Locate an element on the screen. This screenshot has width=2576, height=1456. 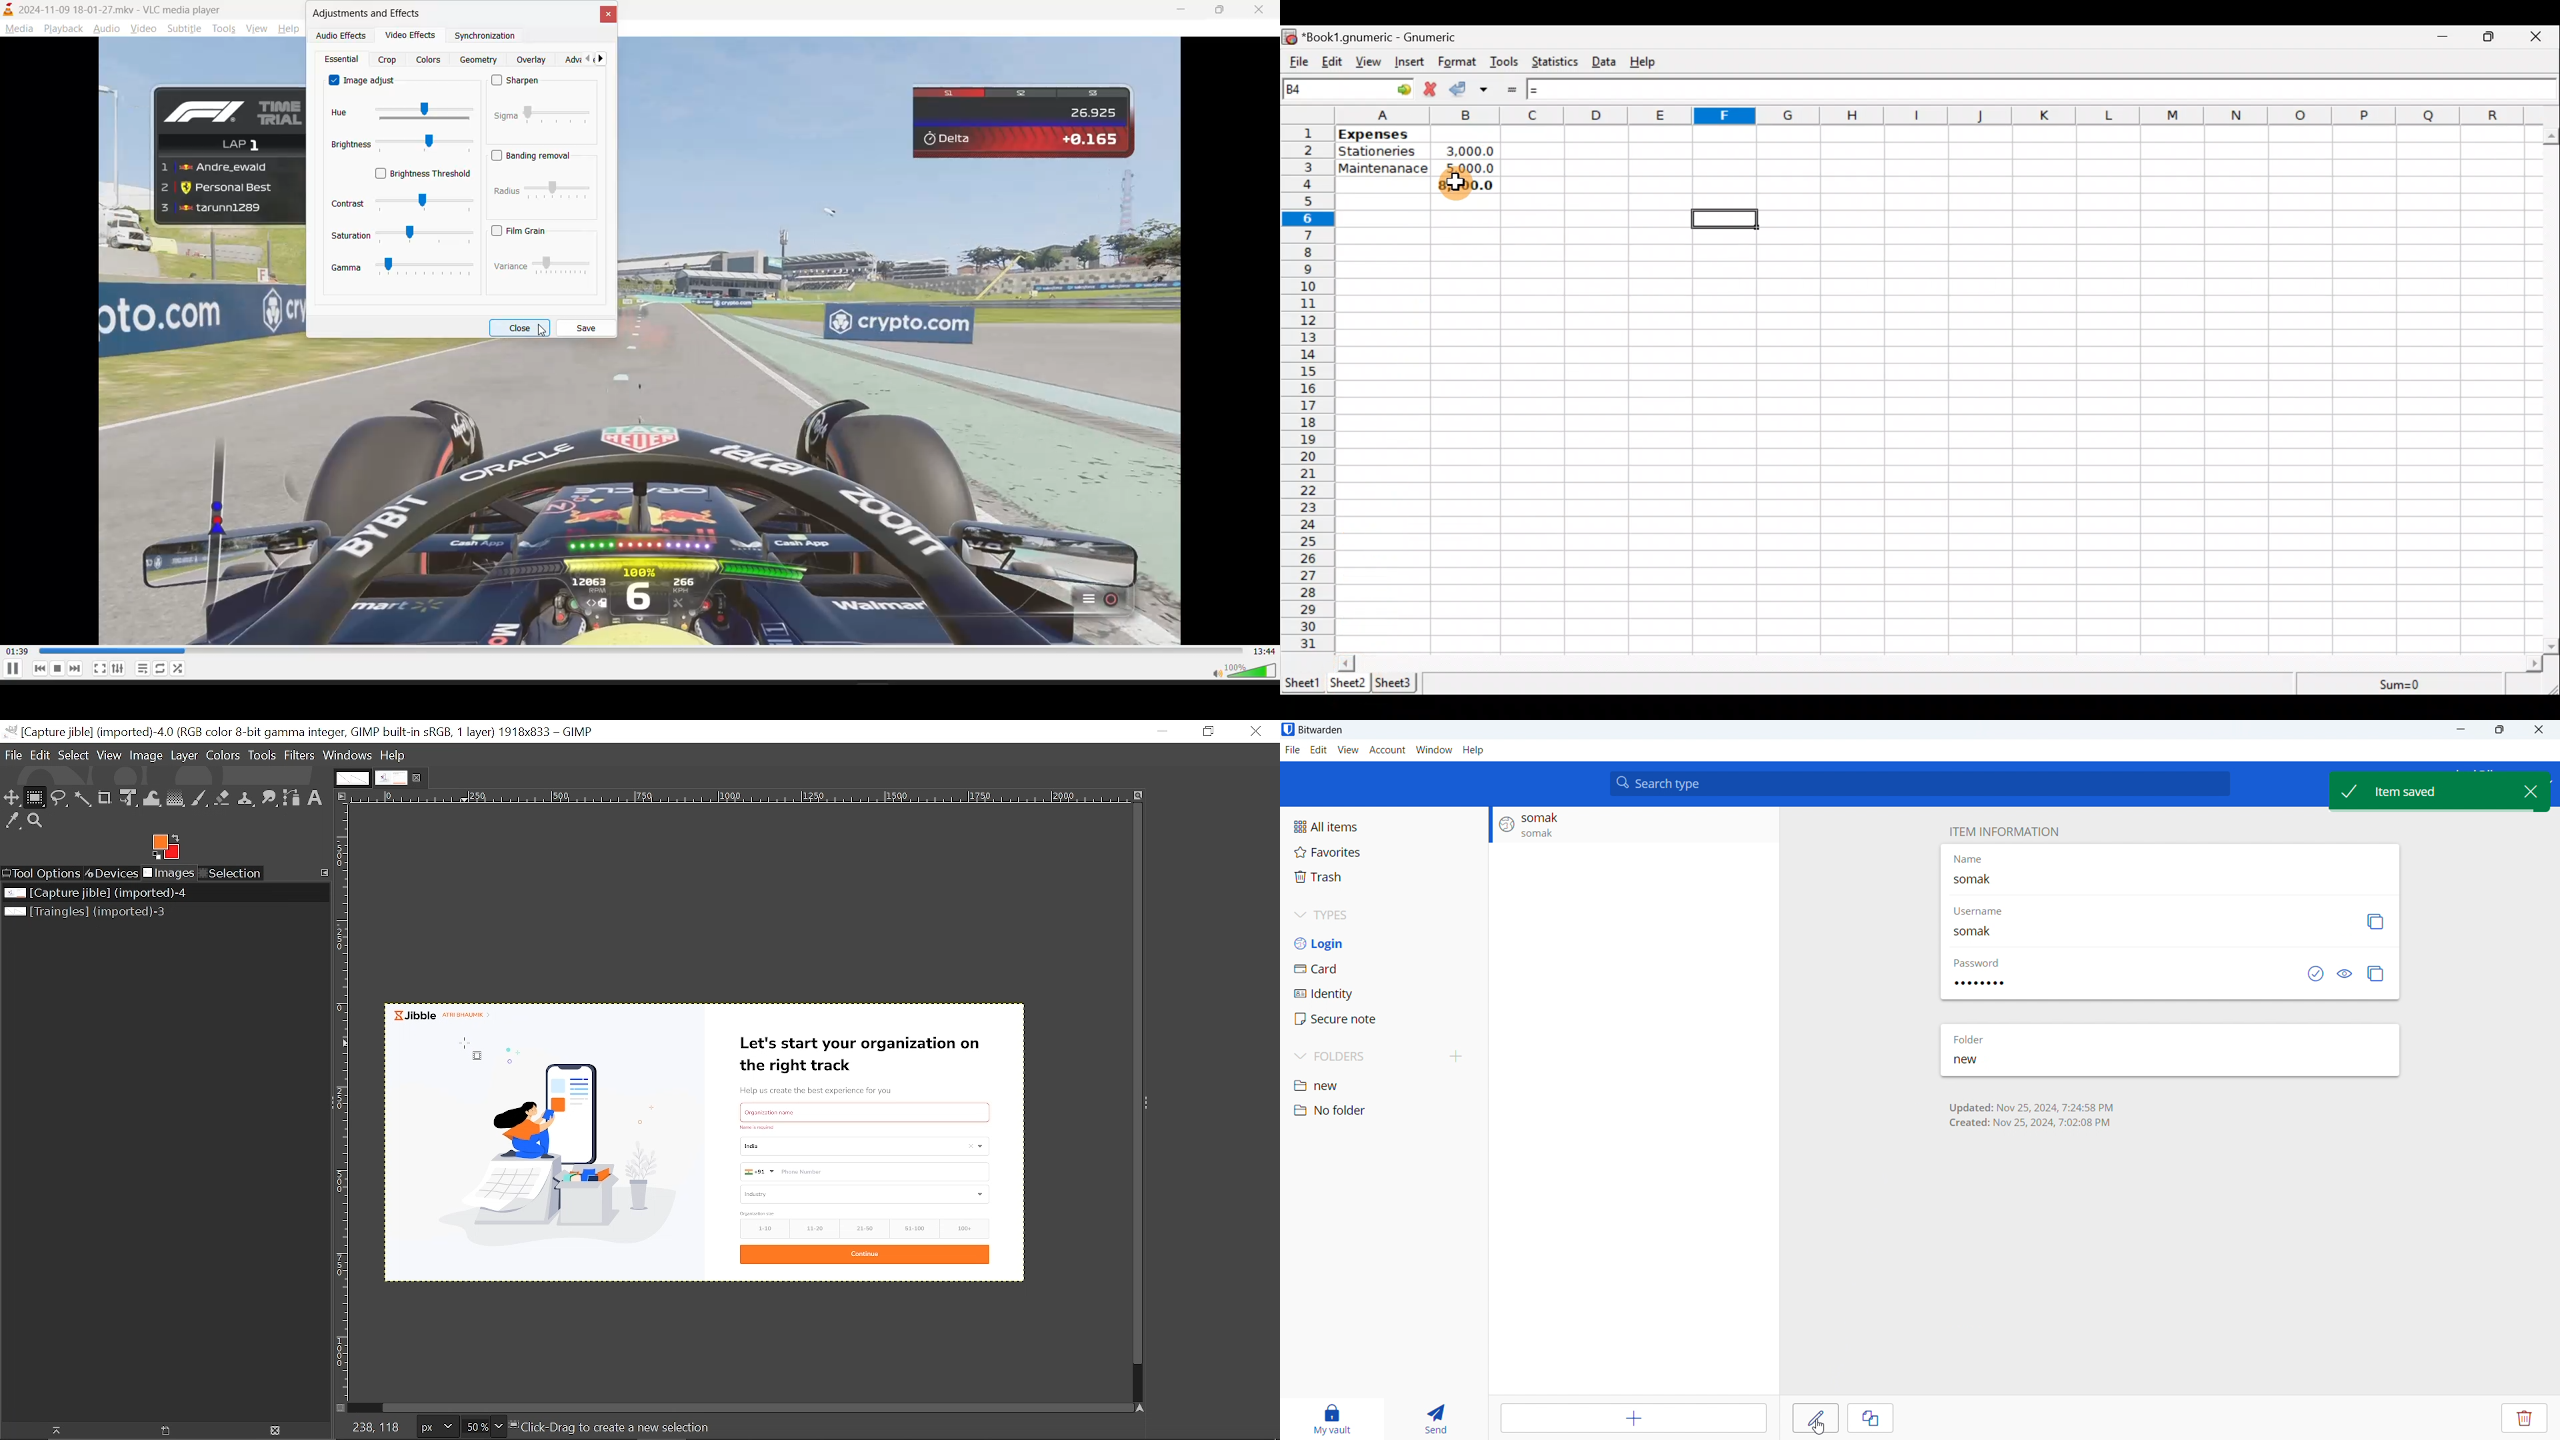
audio is located at coordinates (108, 27).